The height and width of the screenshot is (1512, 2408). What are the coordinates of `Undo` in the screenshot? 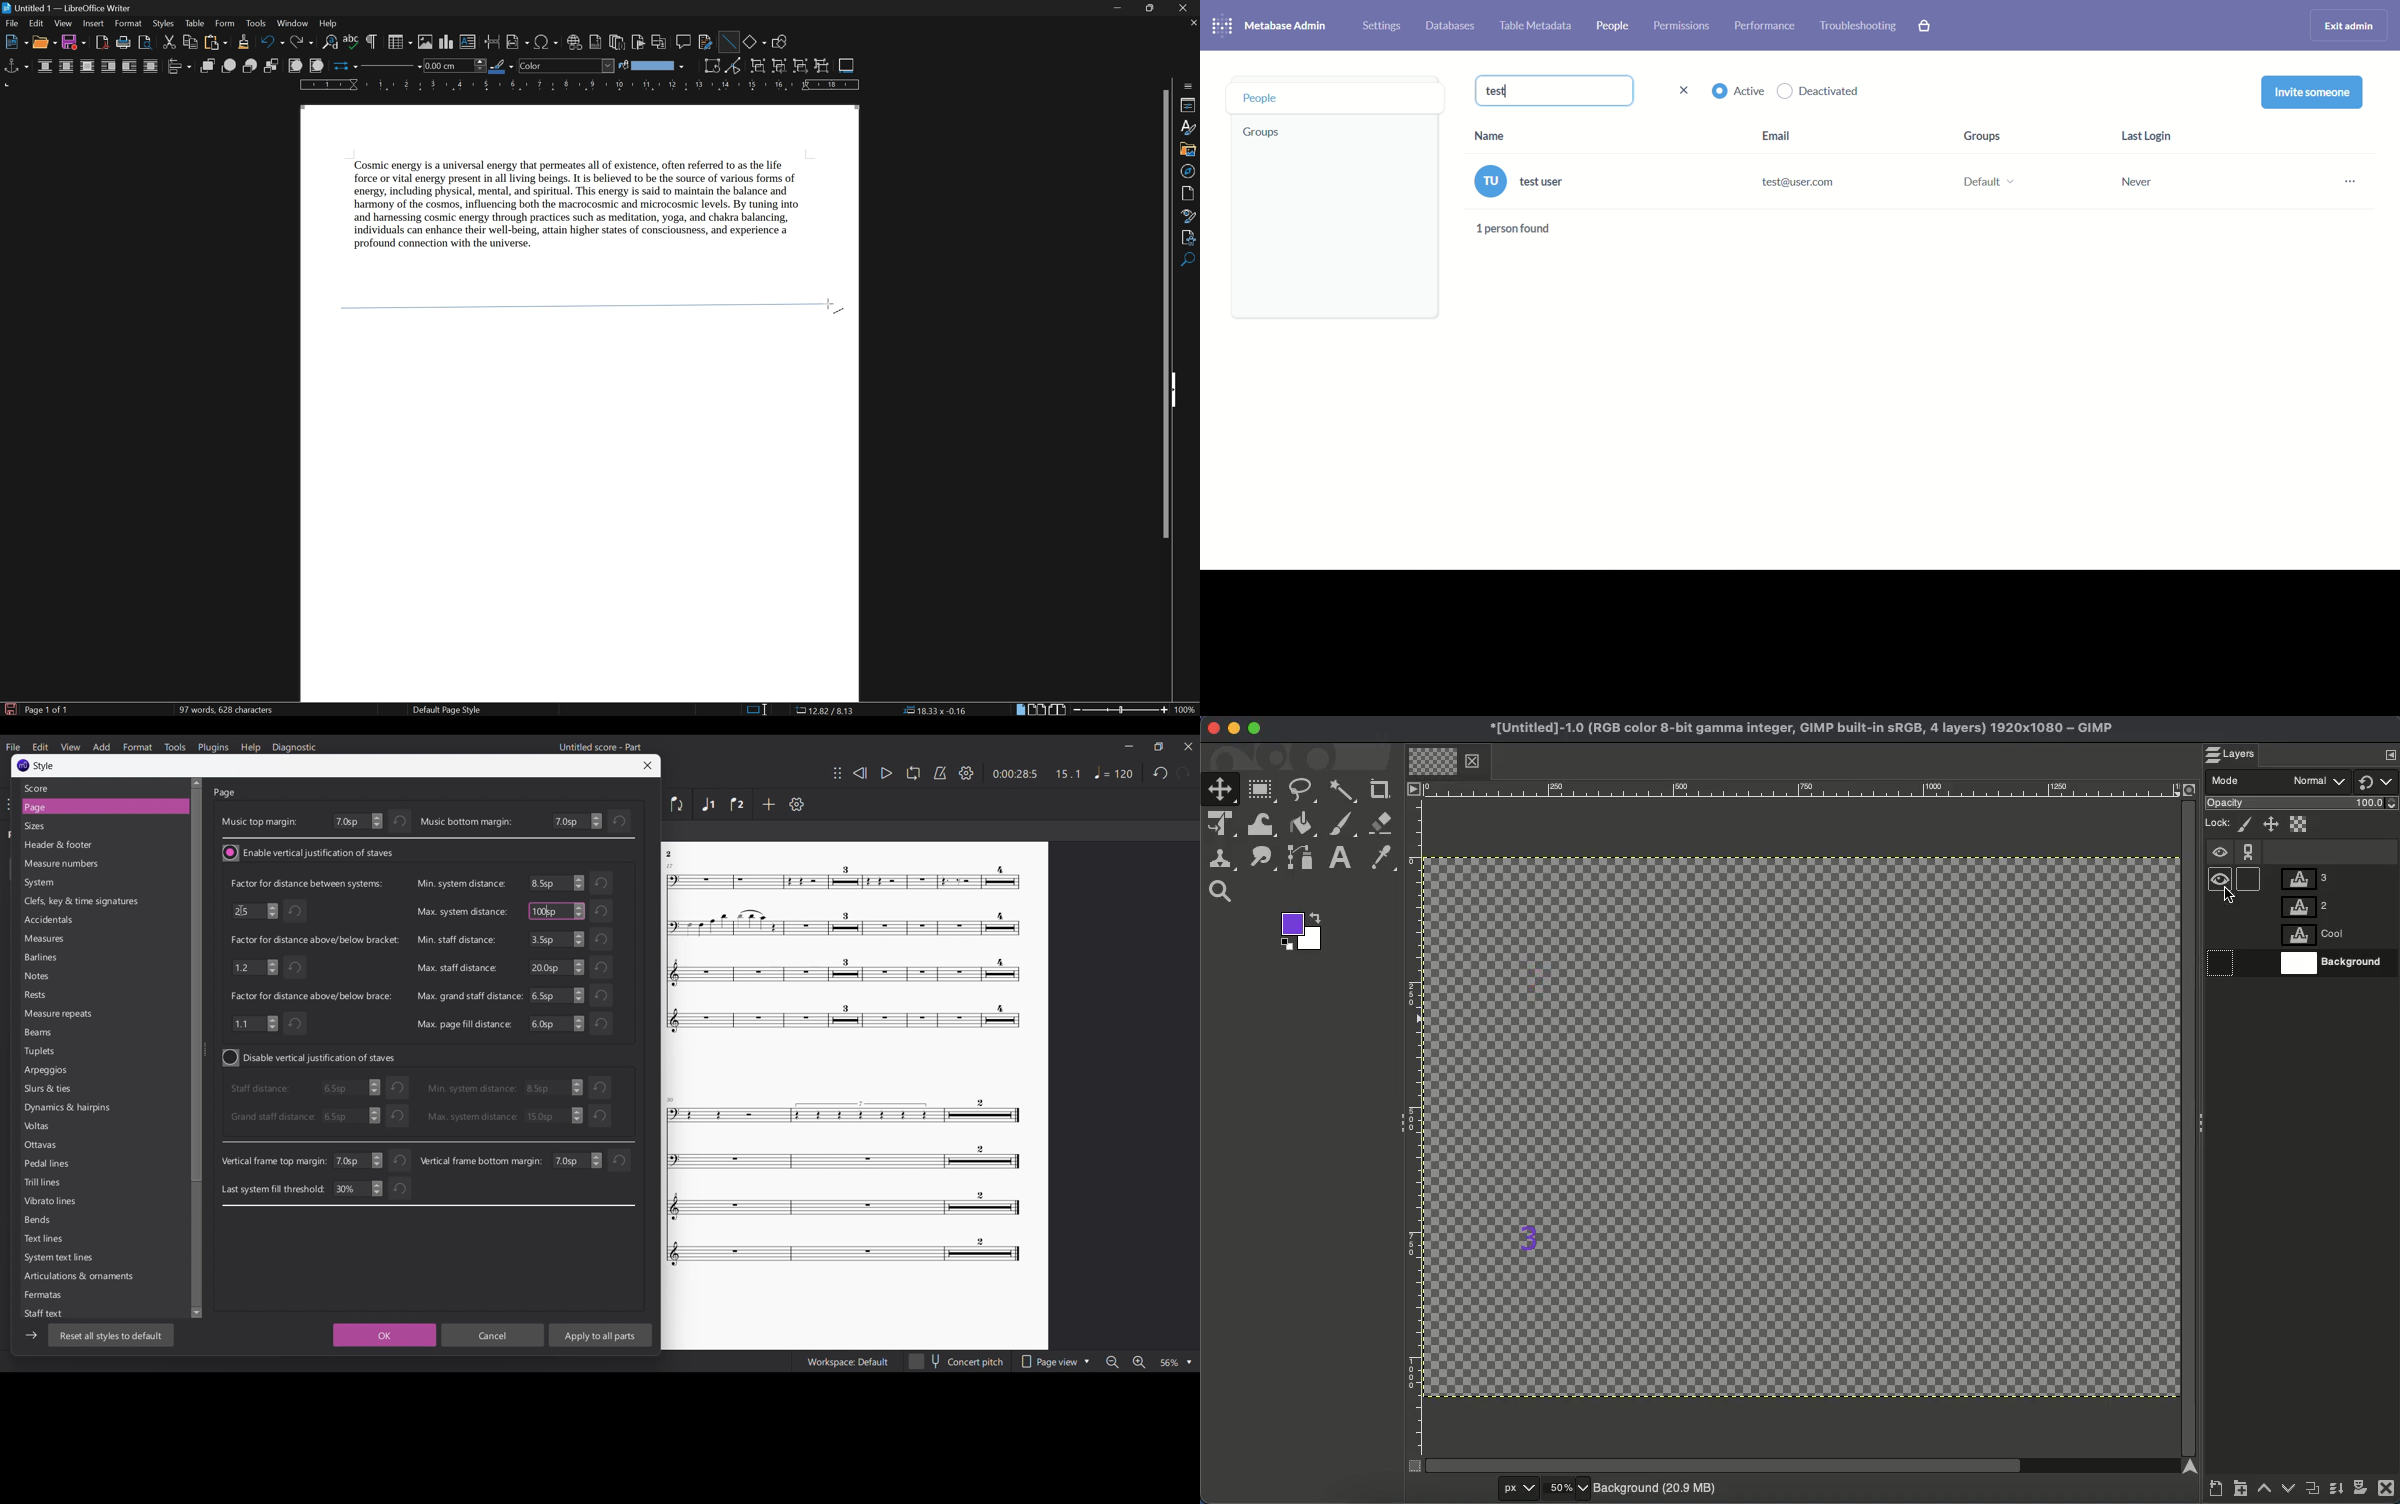 It's located at (601, 1116).